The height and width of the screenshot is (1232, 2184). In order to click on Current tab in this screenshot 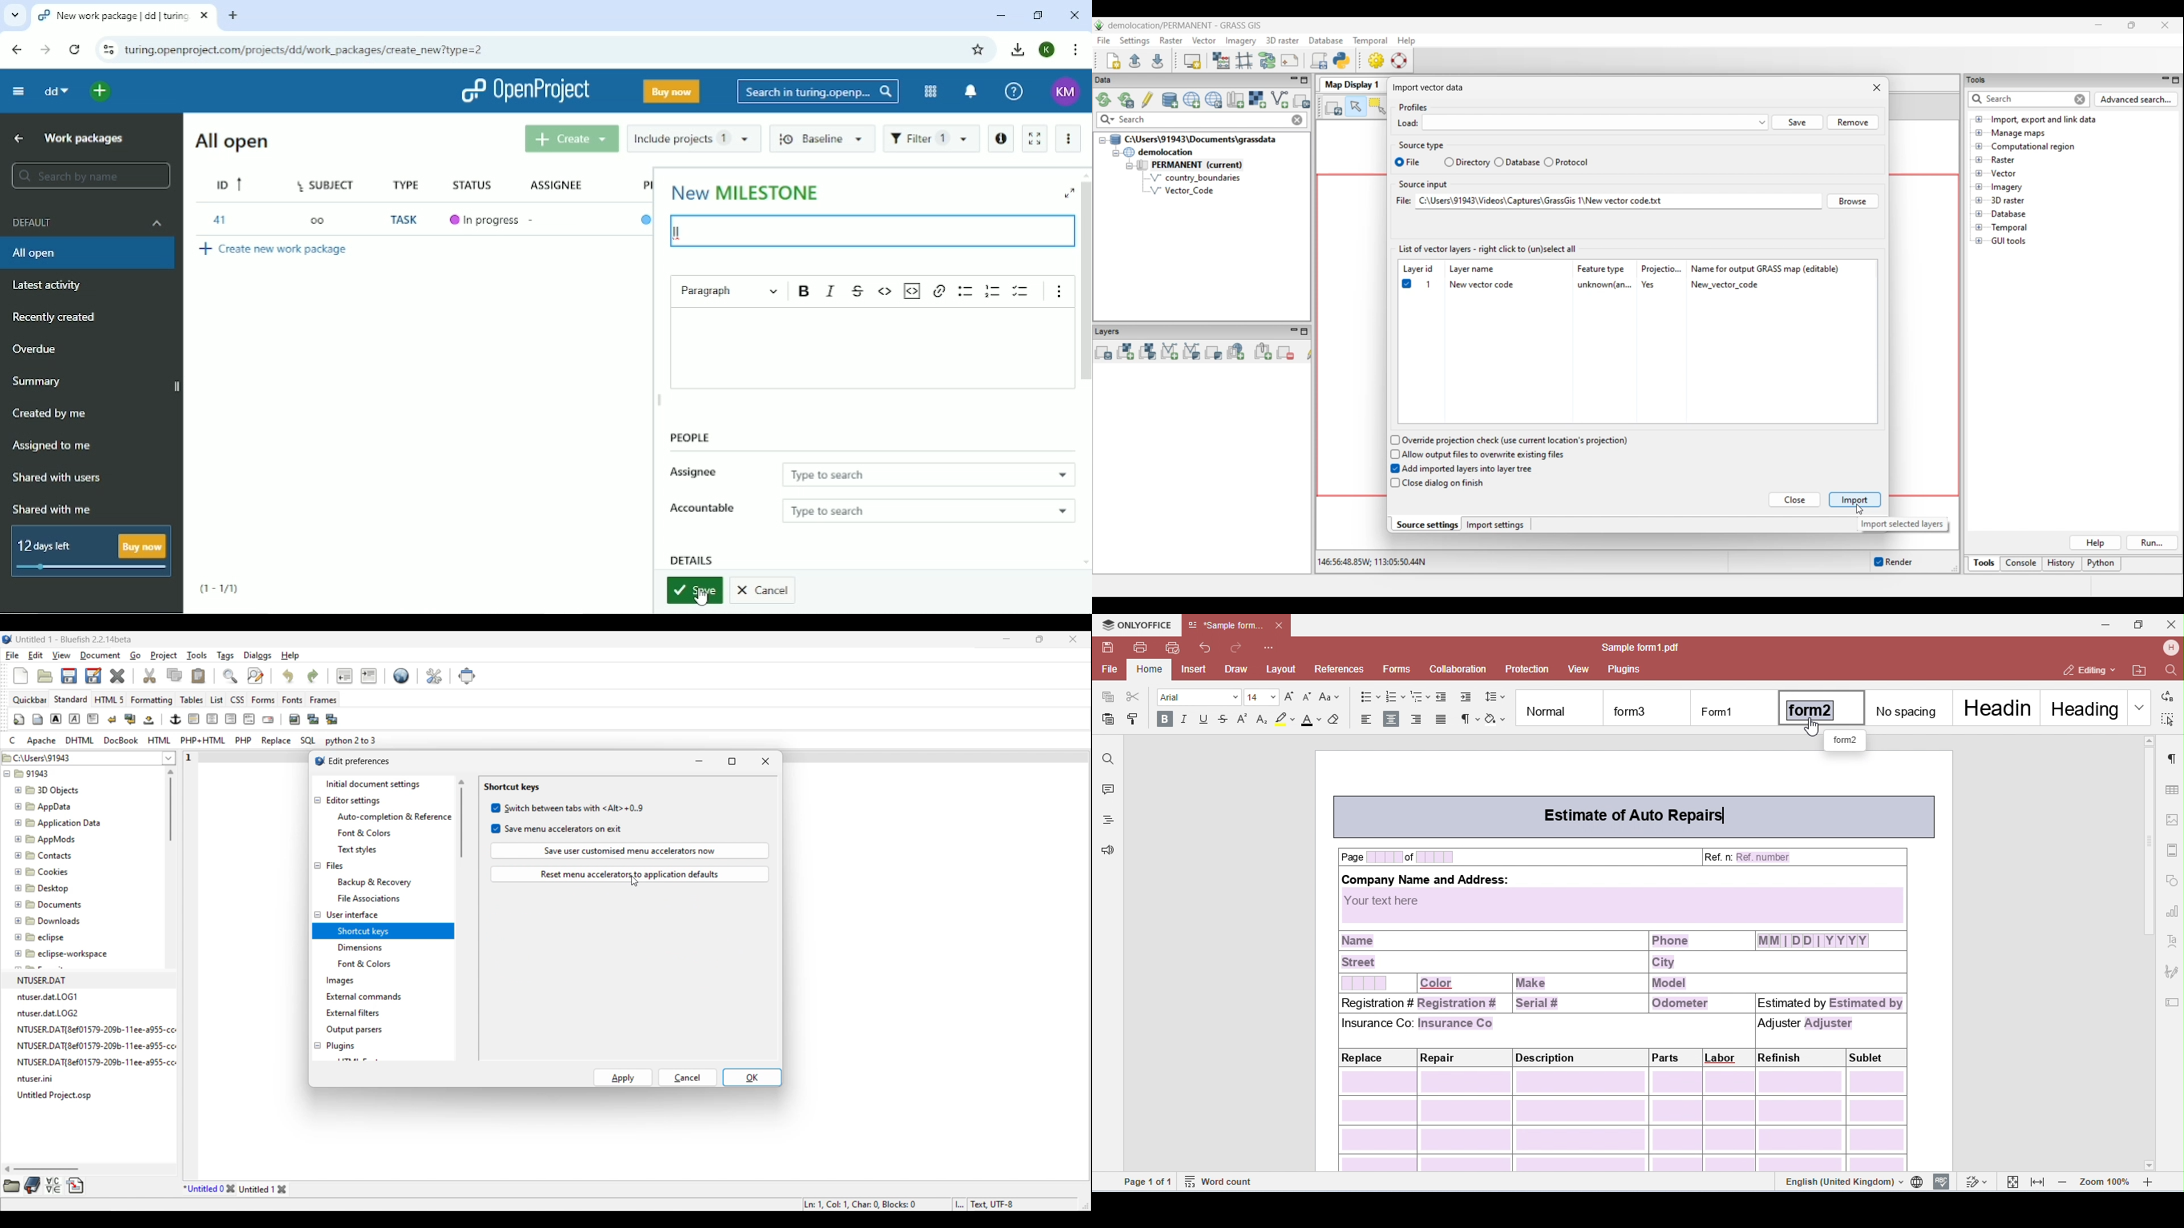, I will do `click(125, 15)`.